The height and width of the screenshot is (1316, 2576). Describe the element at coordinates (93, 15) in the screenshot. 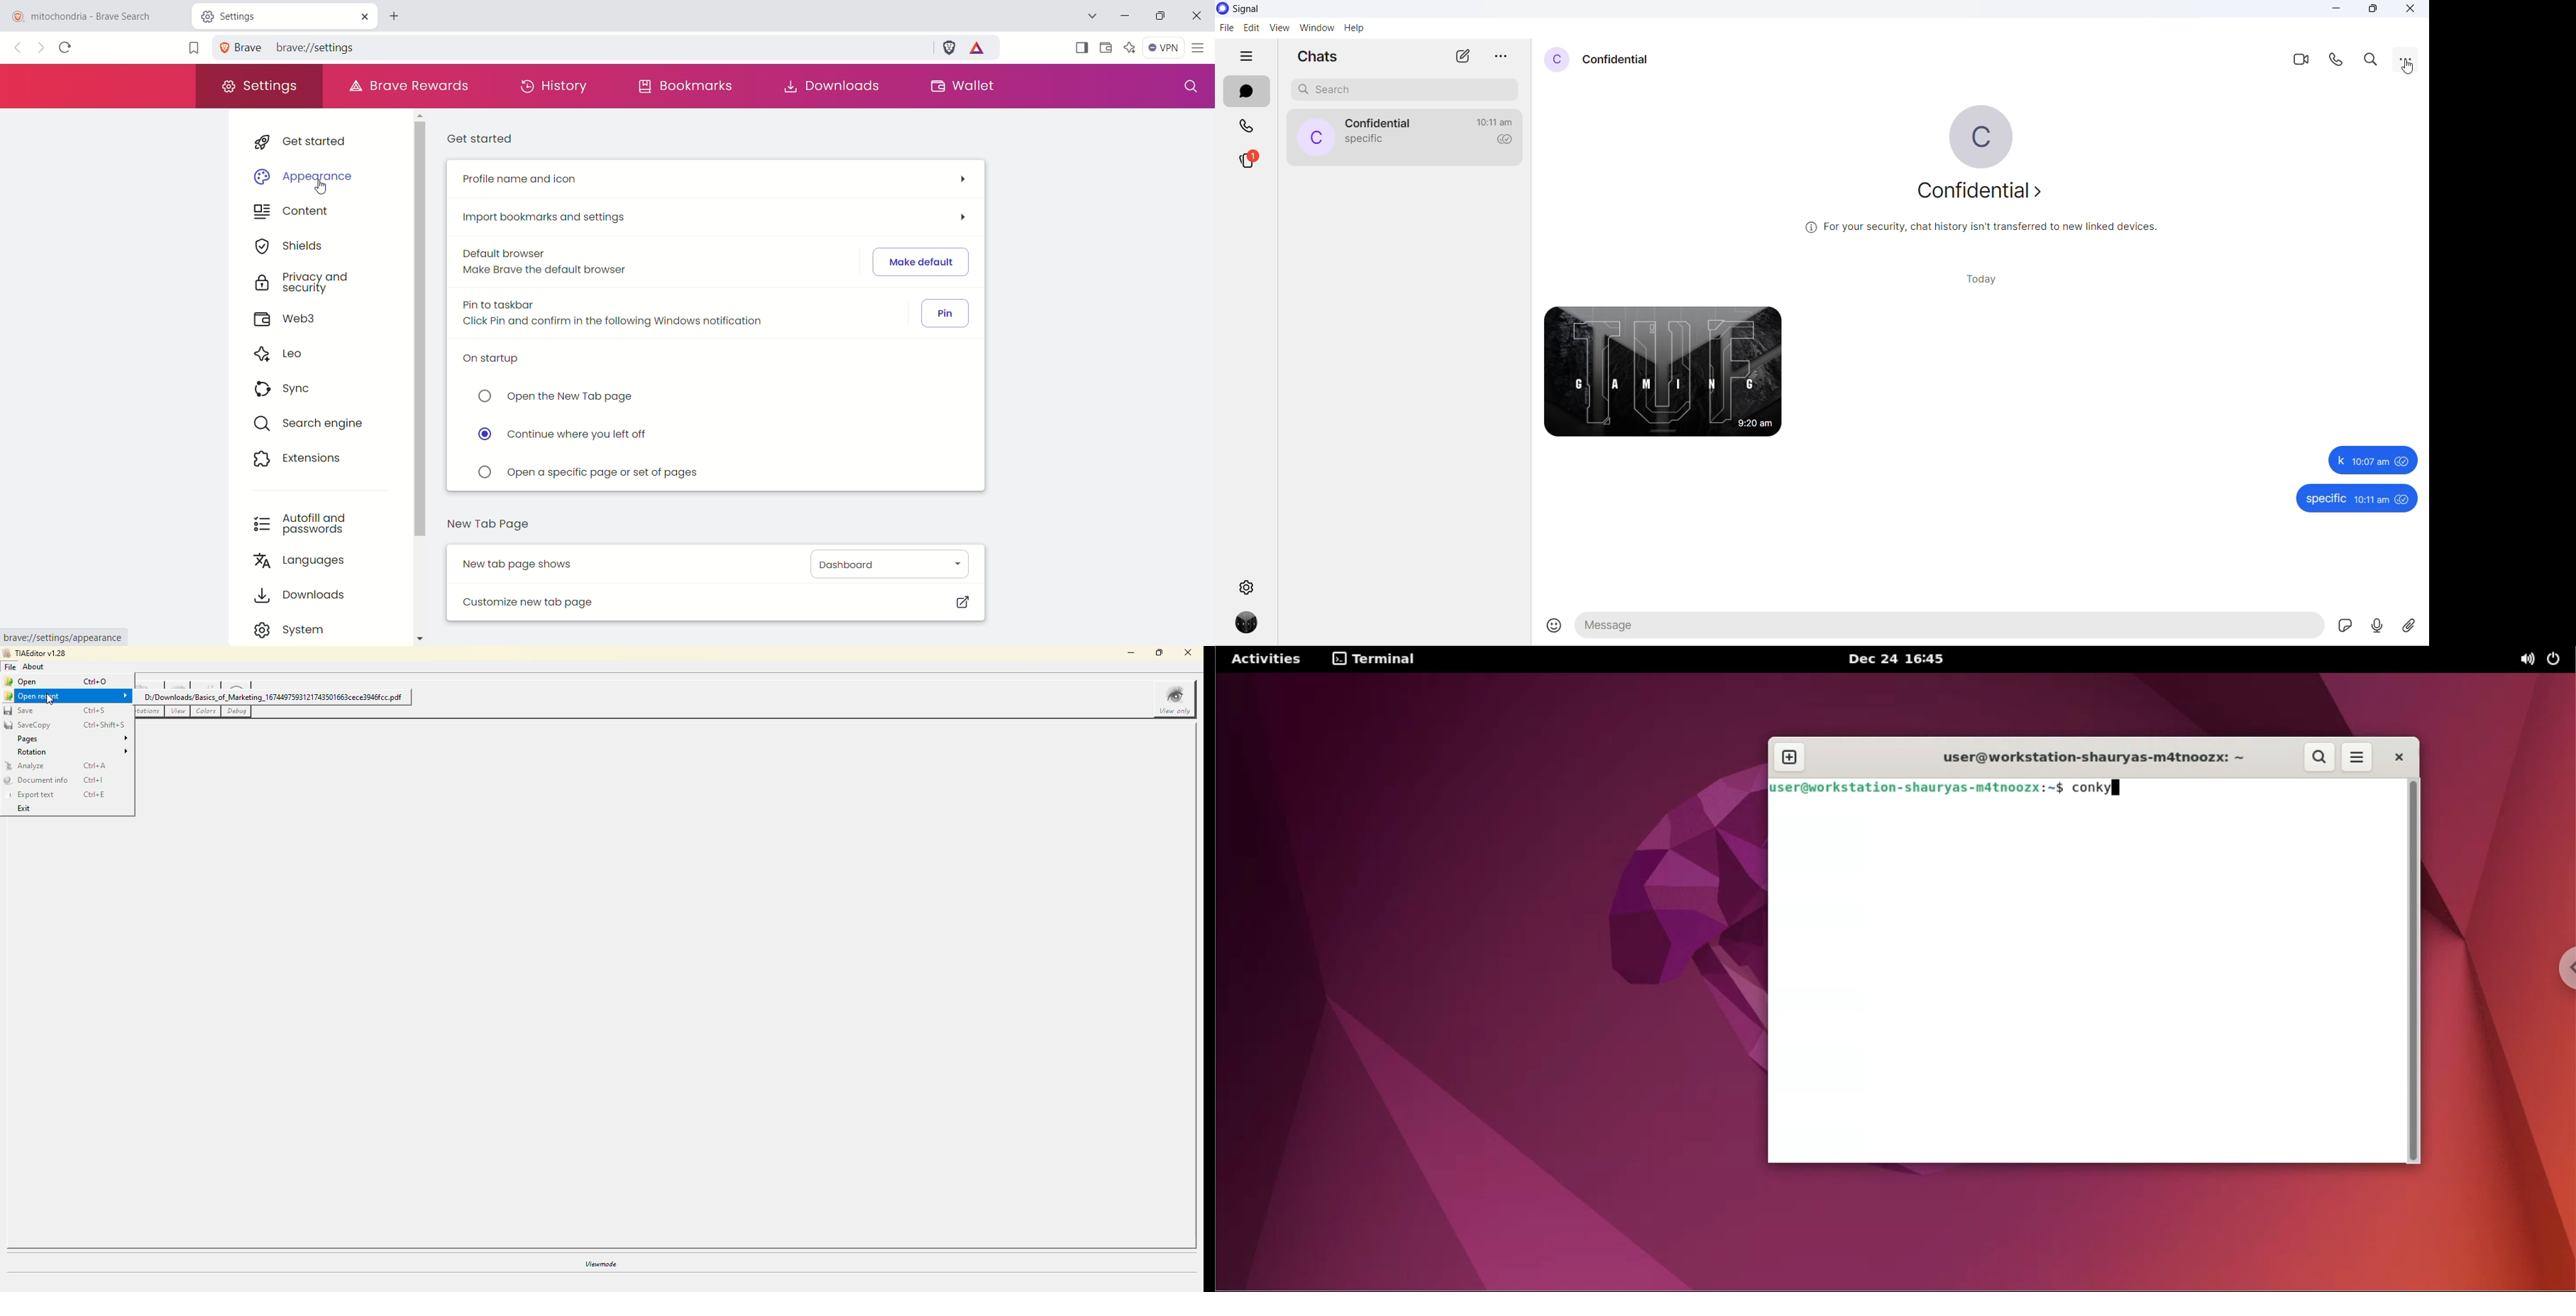

I see `mitochondria - brave search` at that location.